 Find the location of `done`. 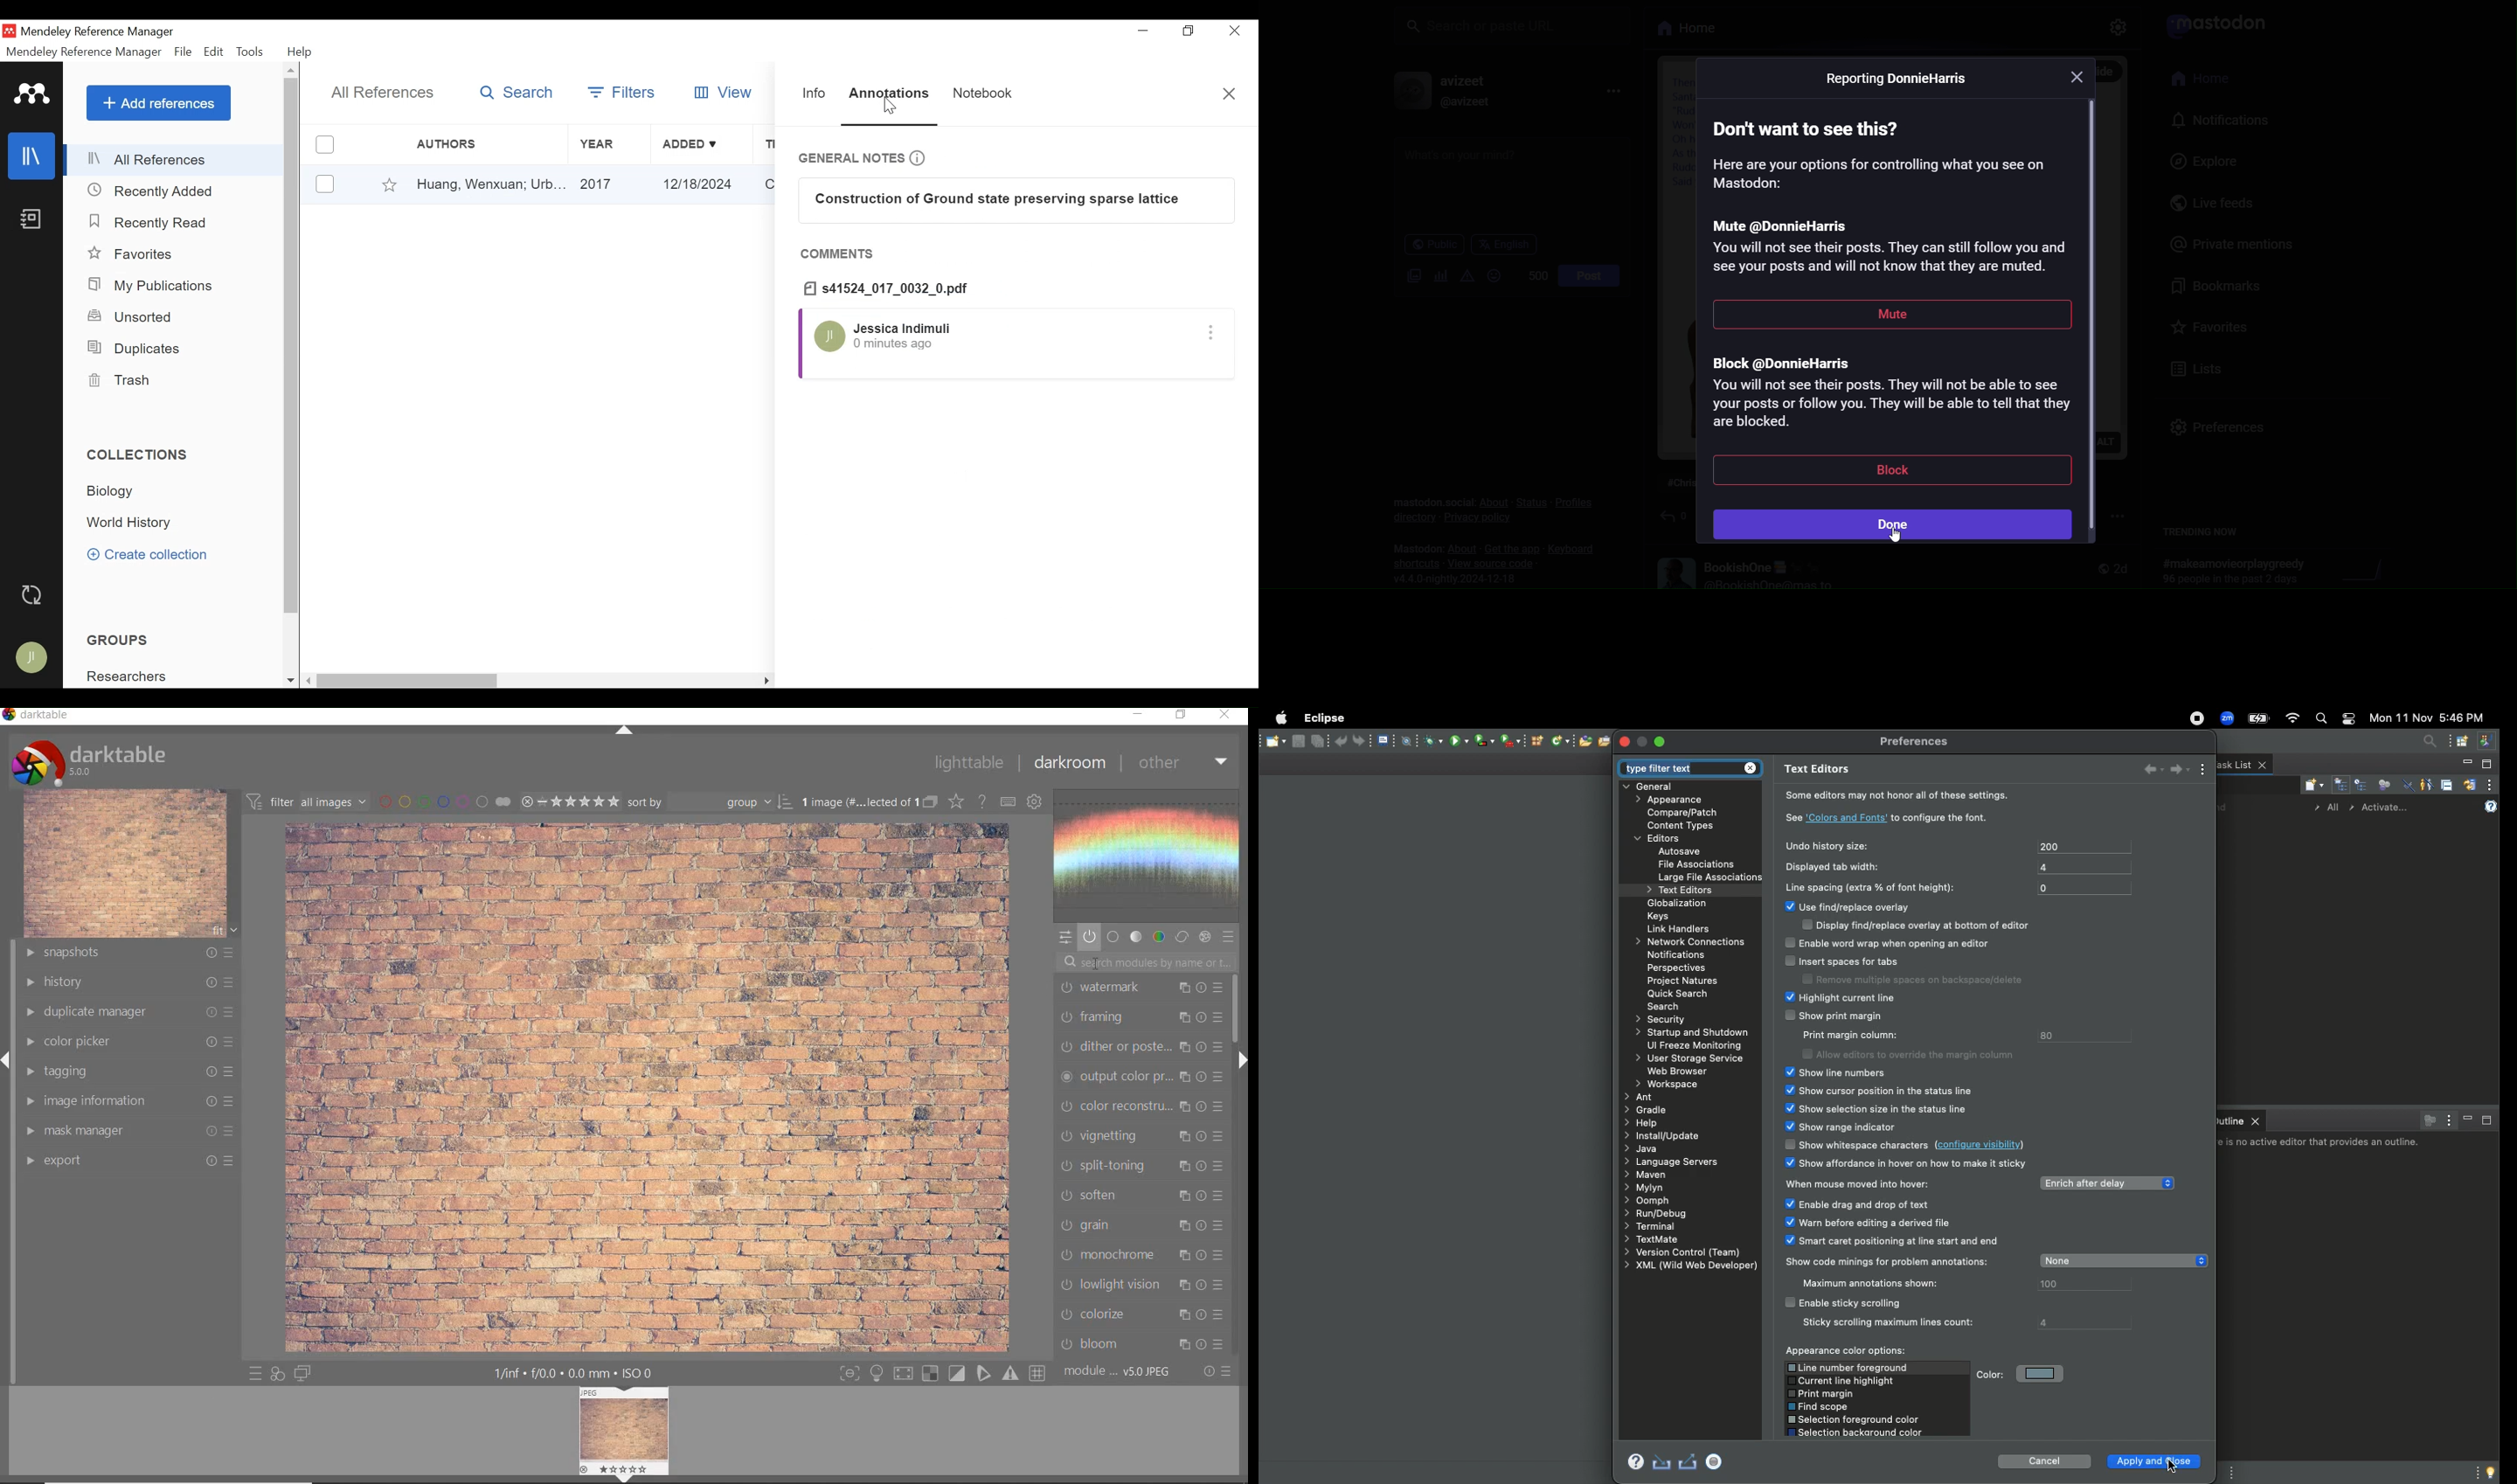

done is located at coordinates (1896, 526).